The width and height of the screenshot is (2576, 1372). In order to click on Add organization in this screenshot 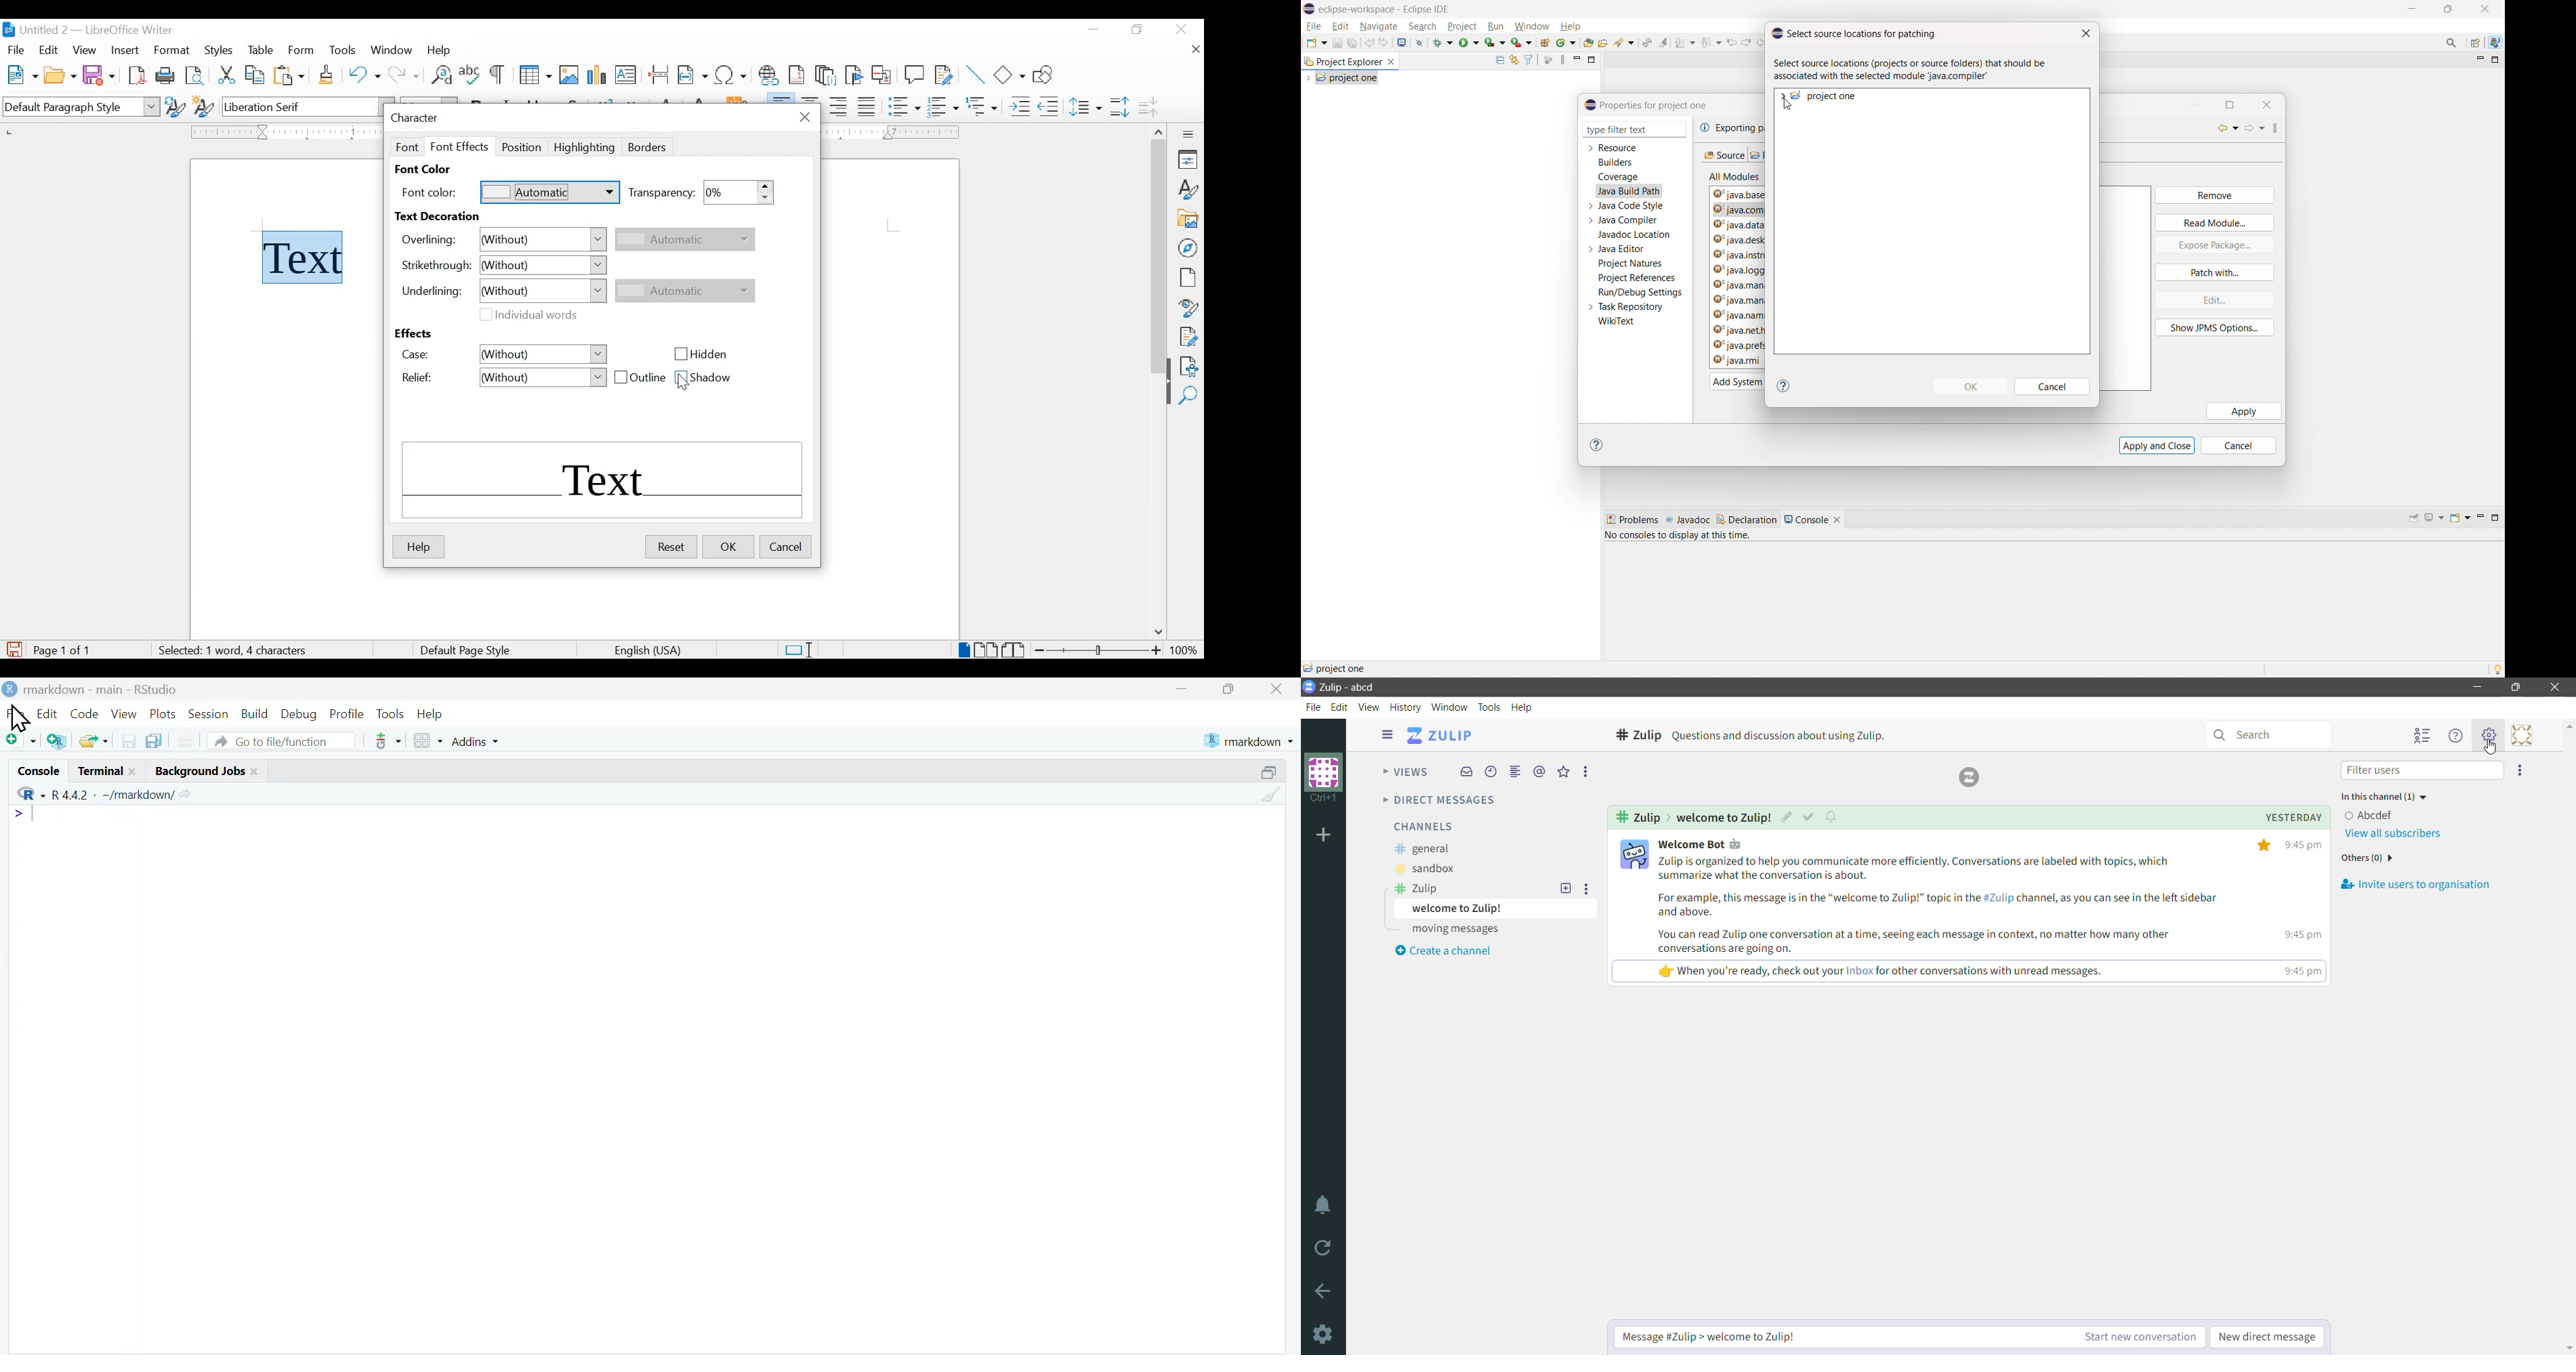, I will do `click(1326, 836)`.